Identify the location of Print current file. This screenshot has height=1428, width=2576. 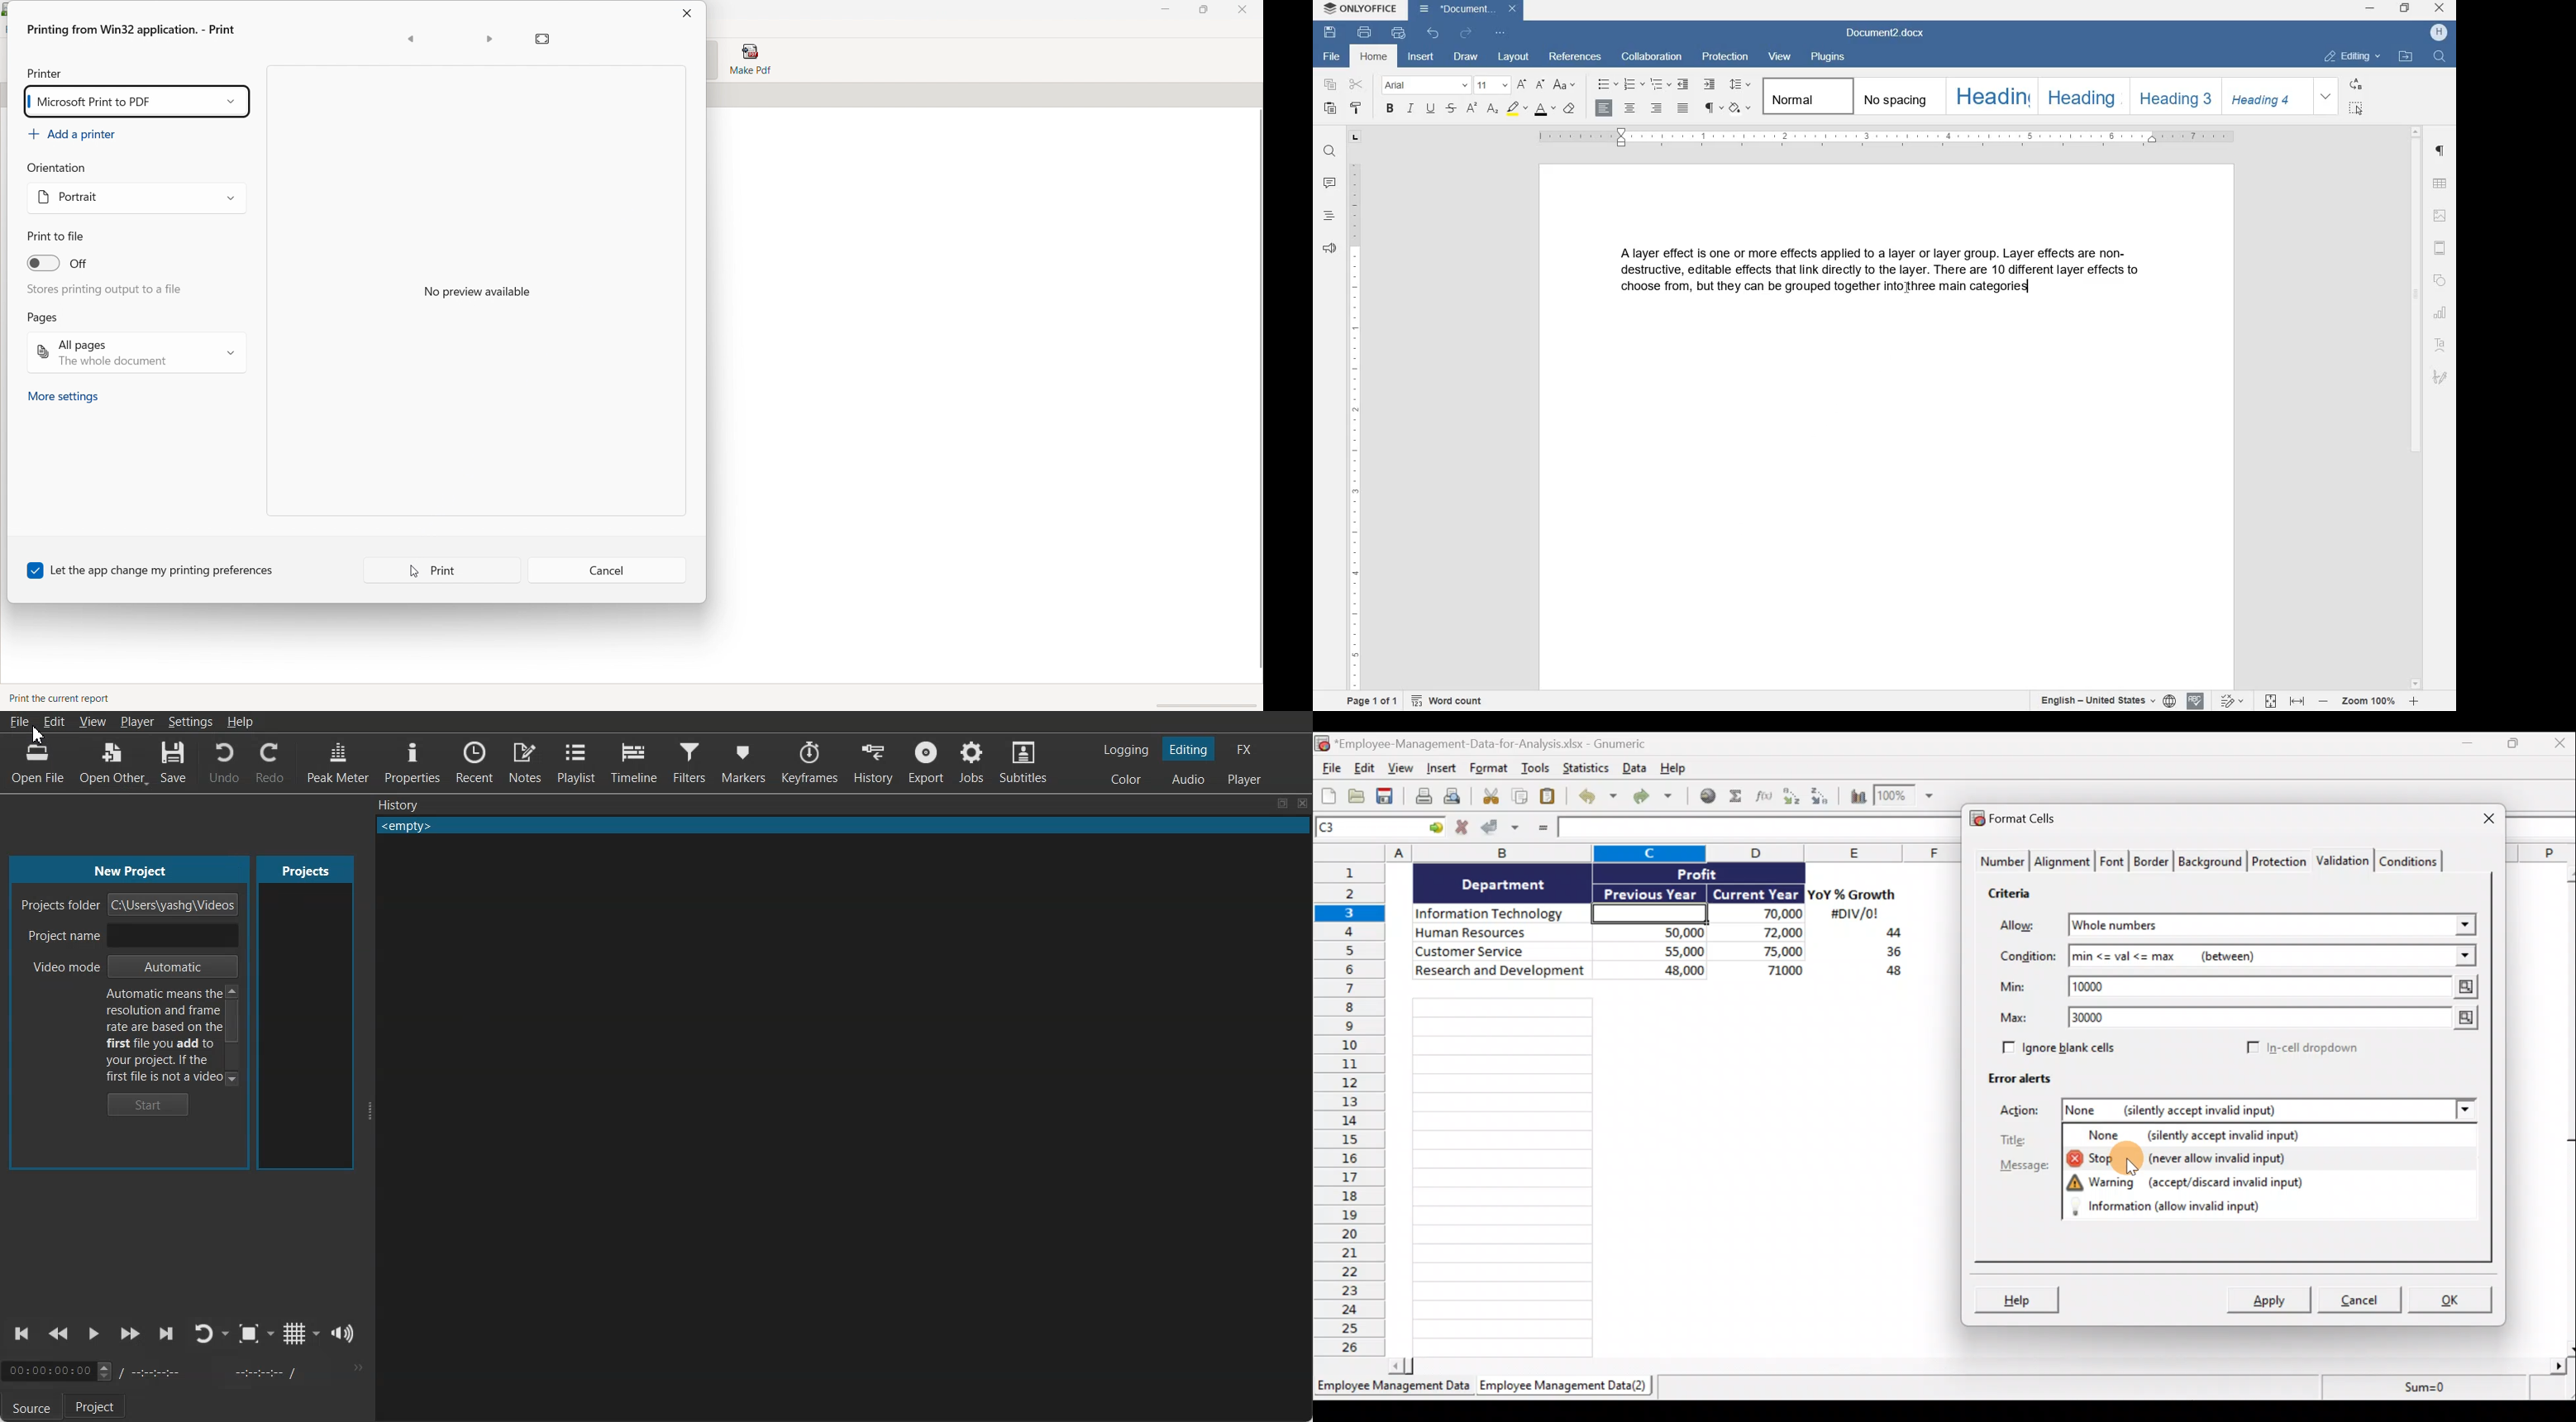
(1421, 797).